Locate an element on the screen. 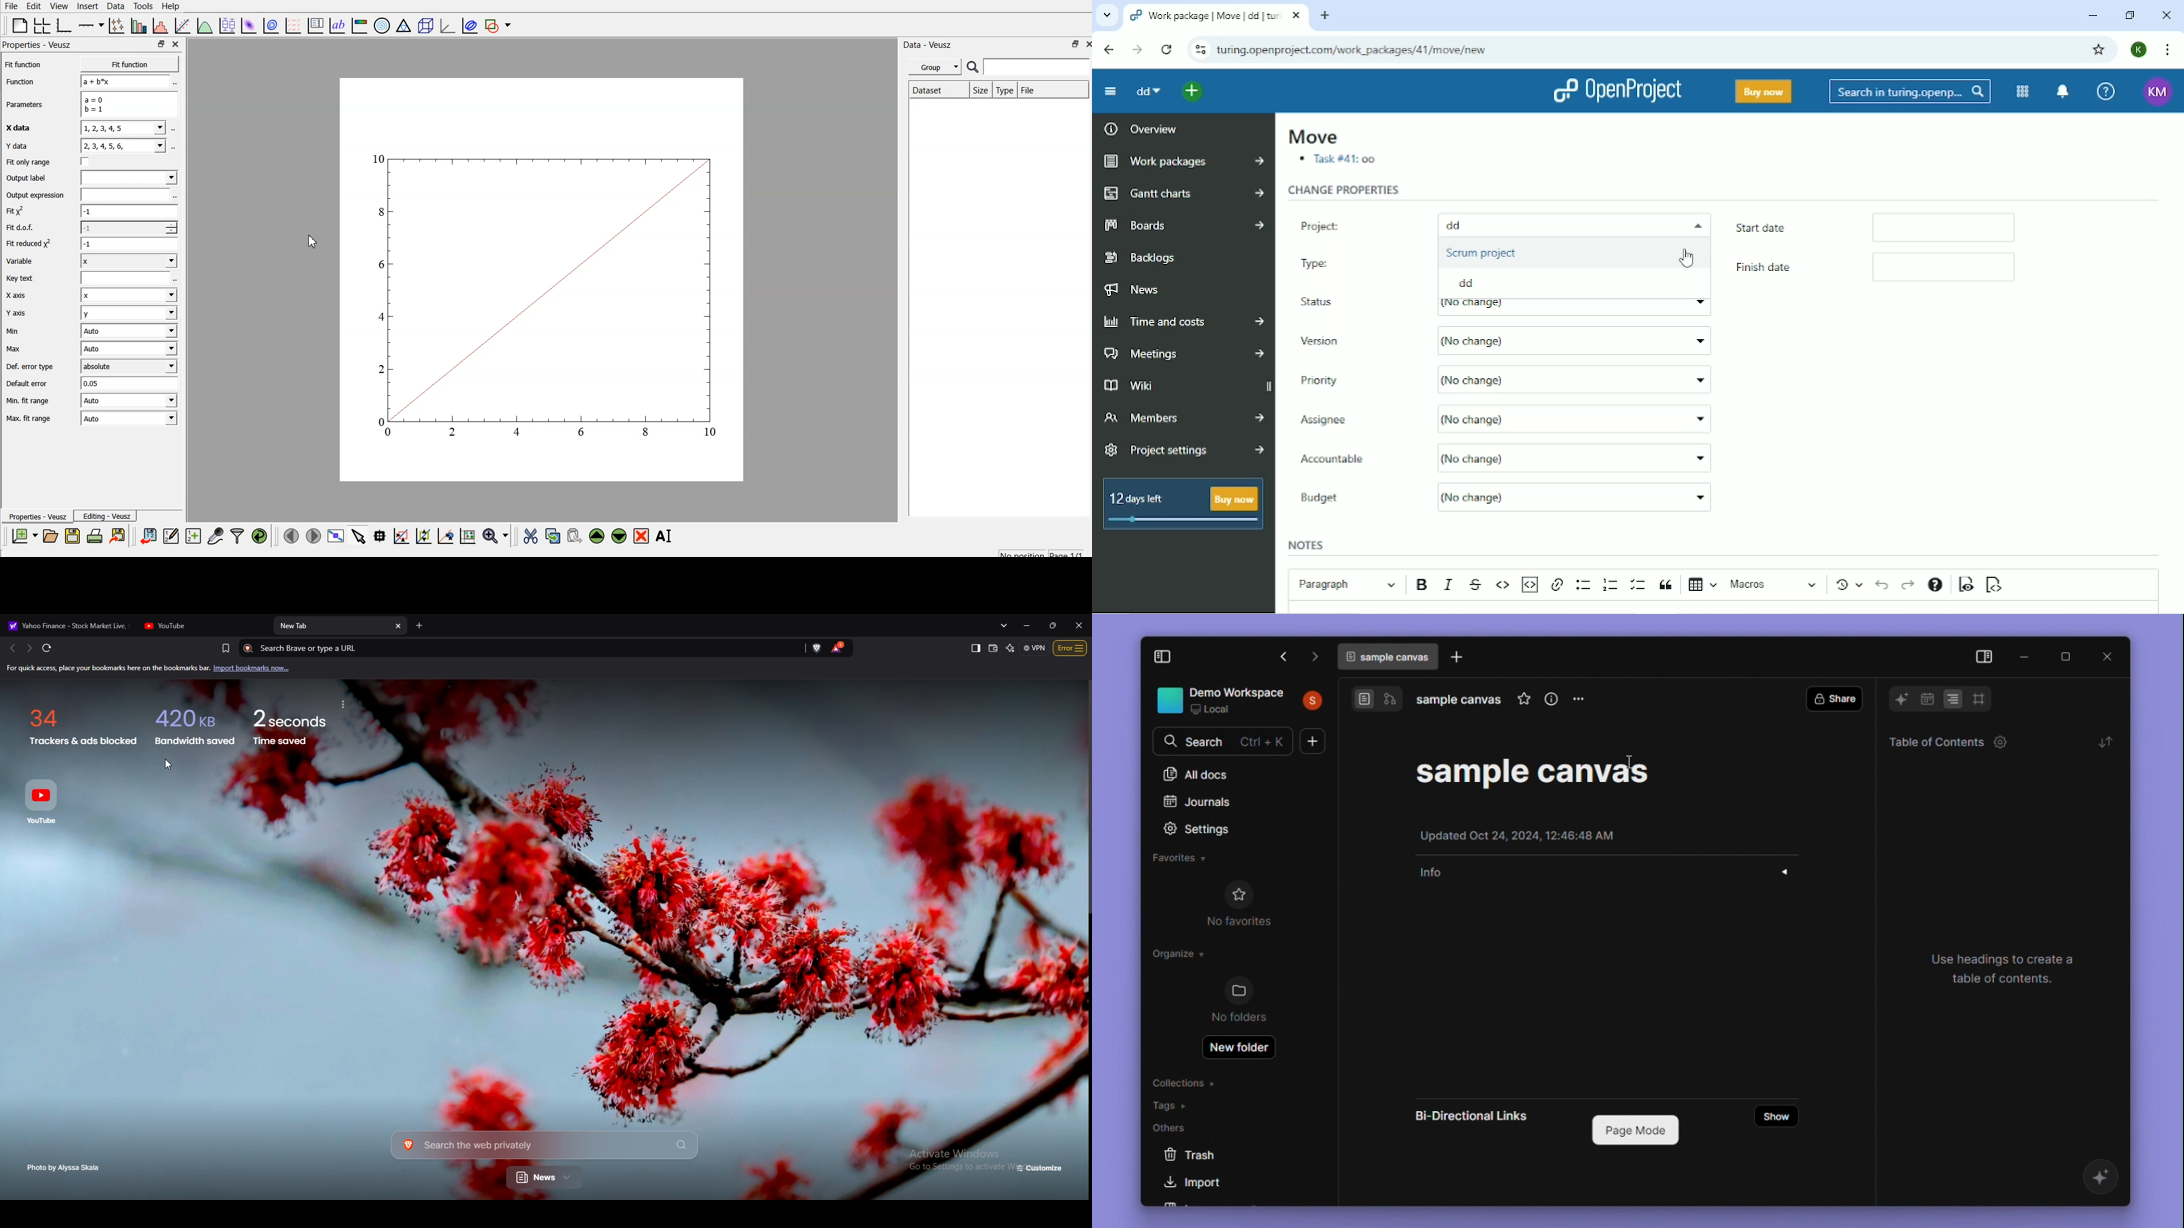 This screenshot has height=1232, width=2184. Maximize is located at coordinates (2065, 657).